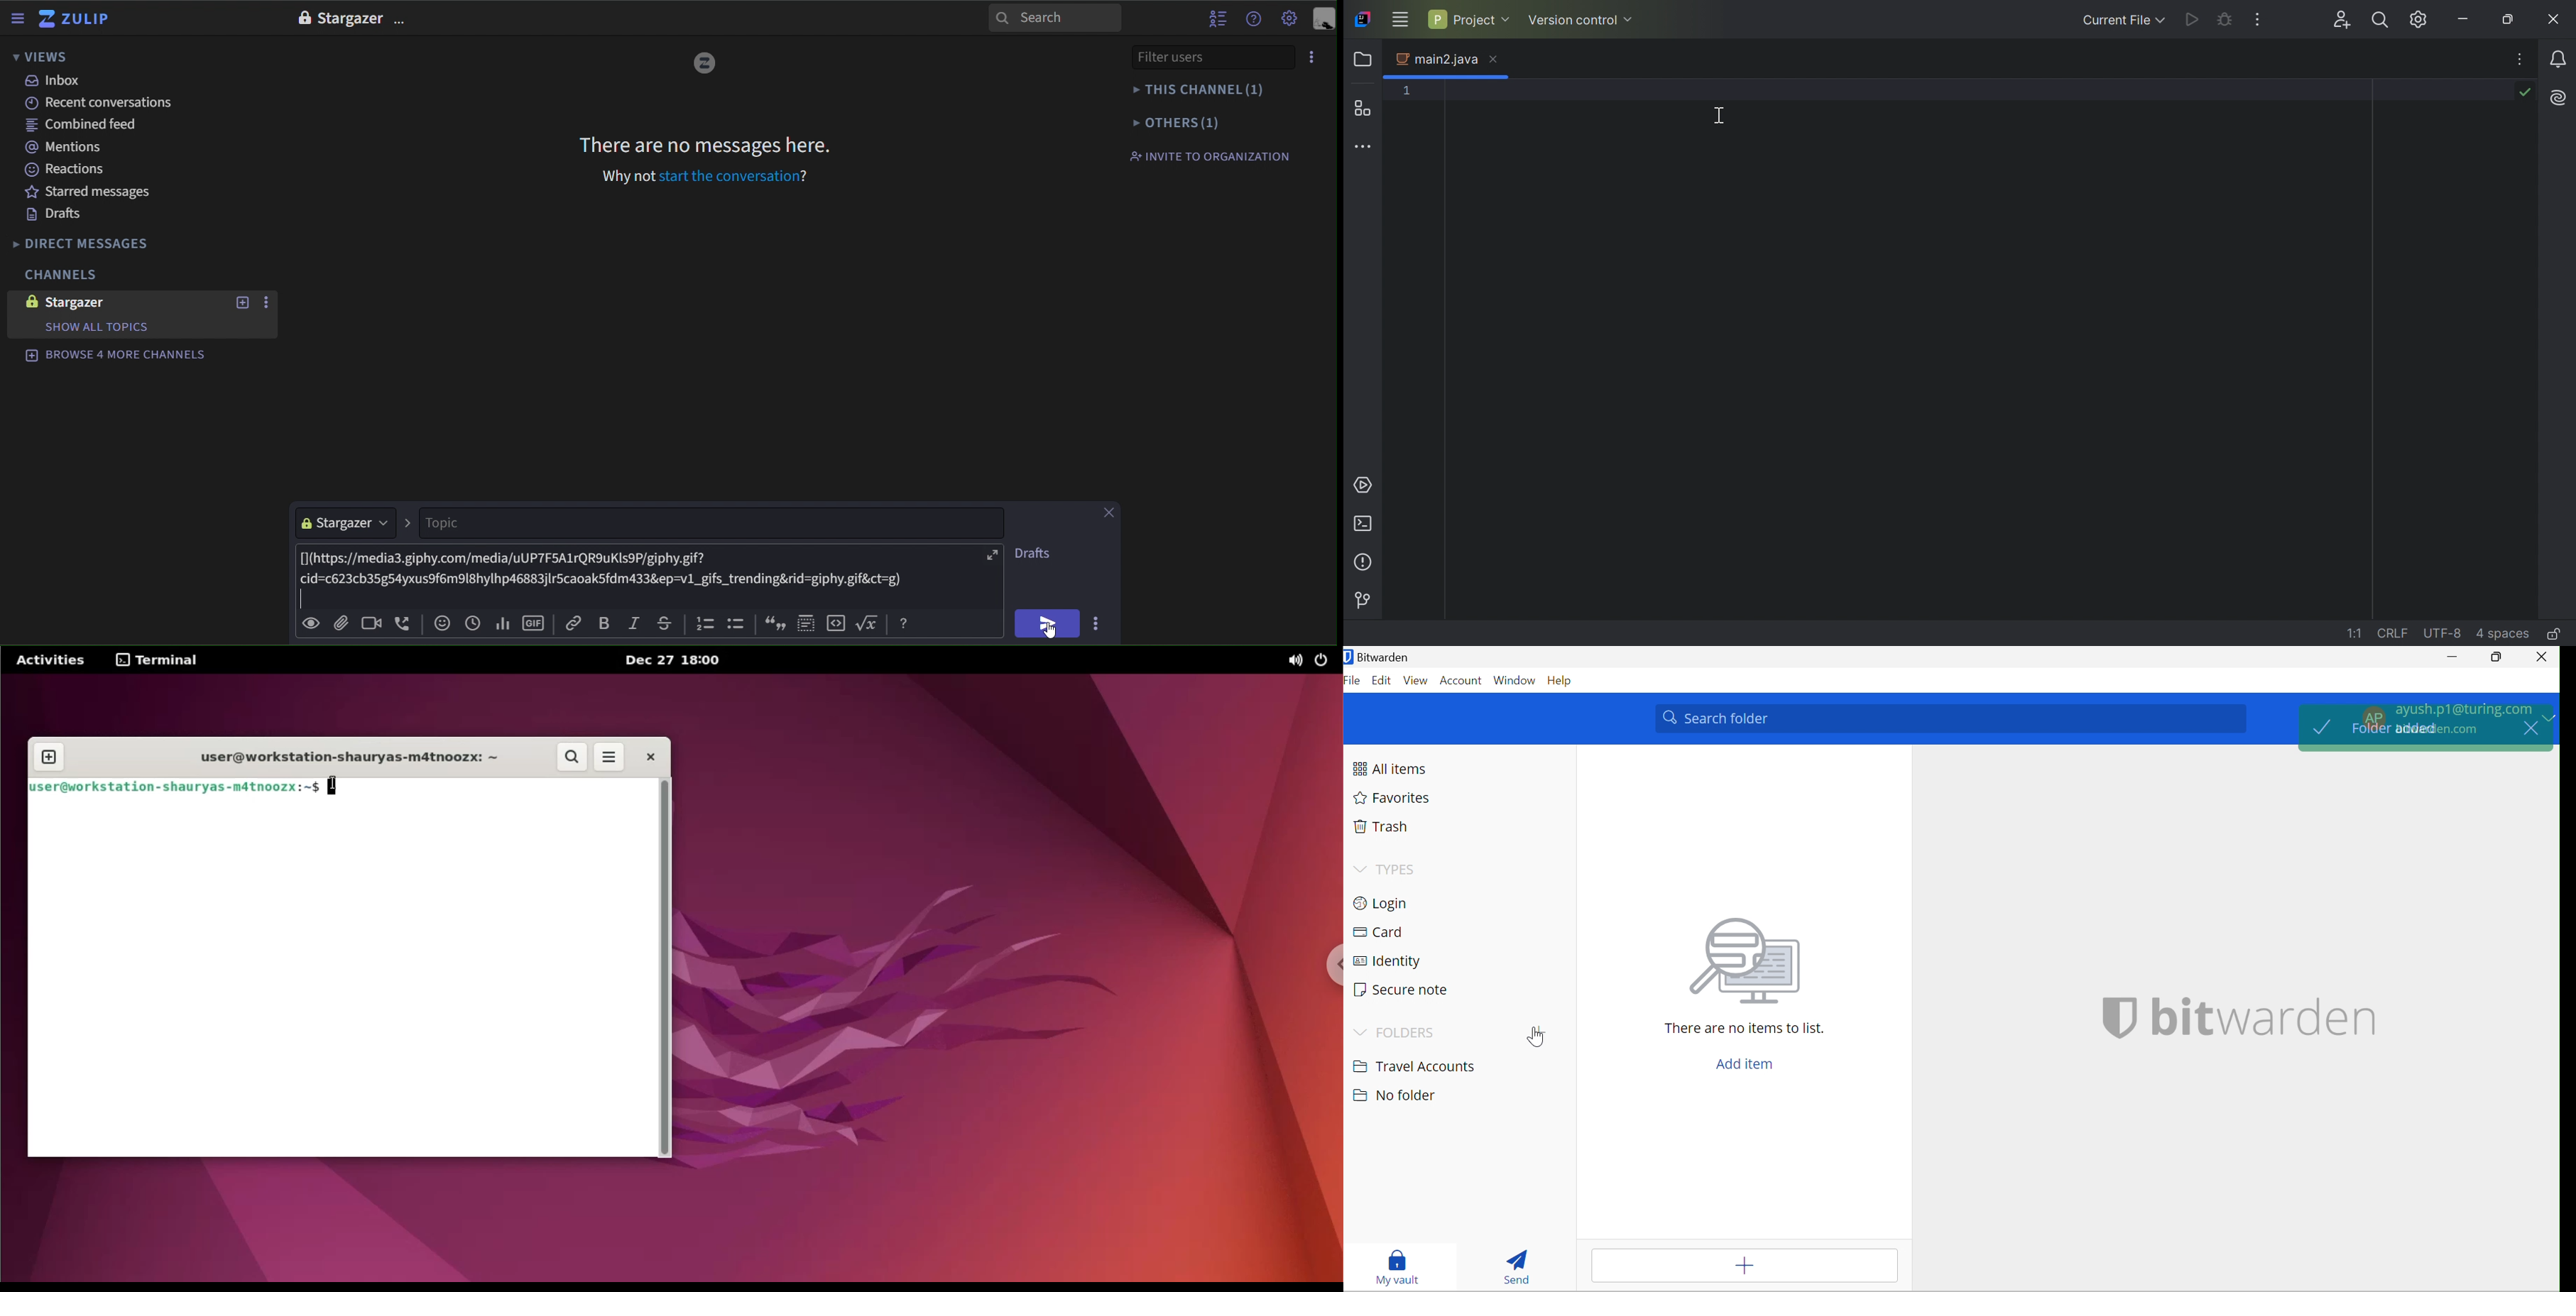 The width and height of the screenshot is (2576, 1316). Describe the element at coordinates (1469, 19) in the screenshot. I see `Project` at that location.